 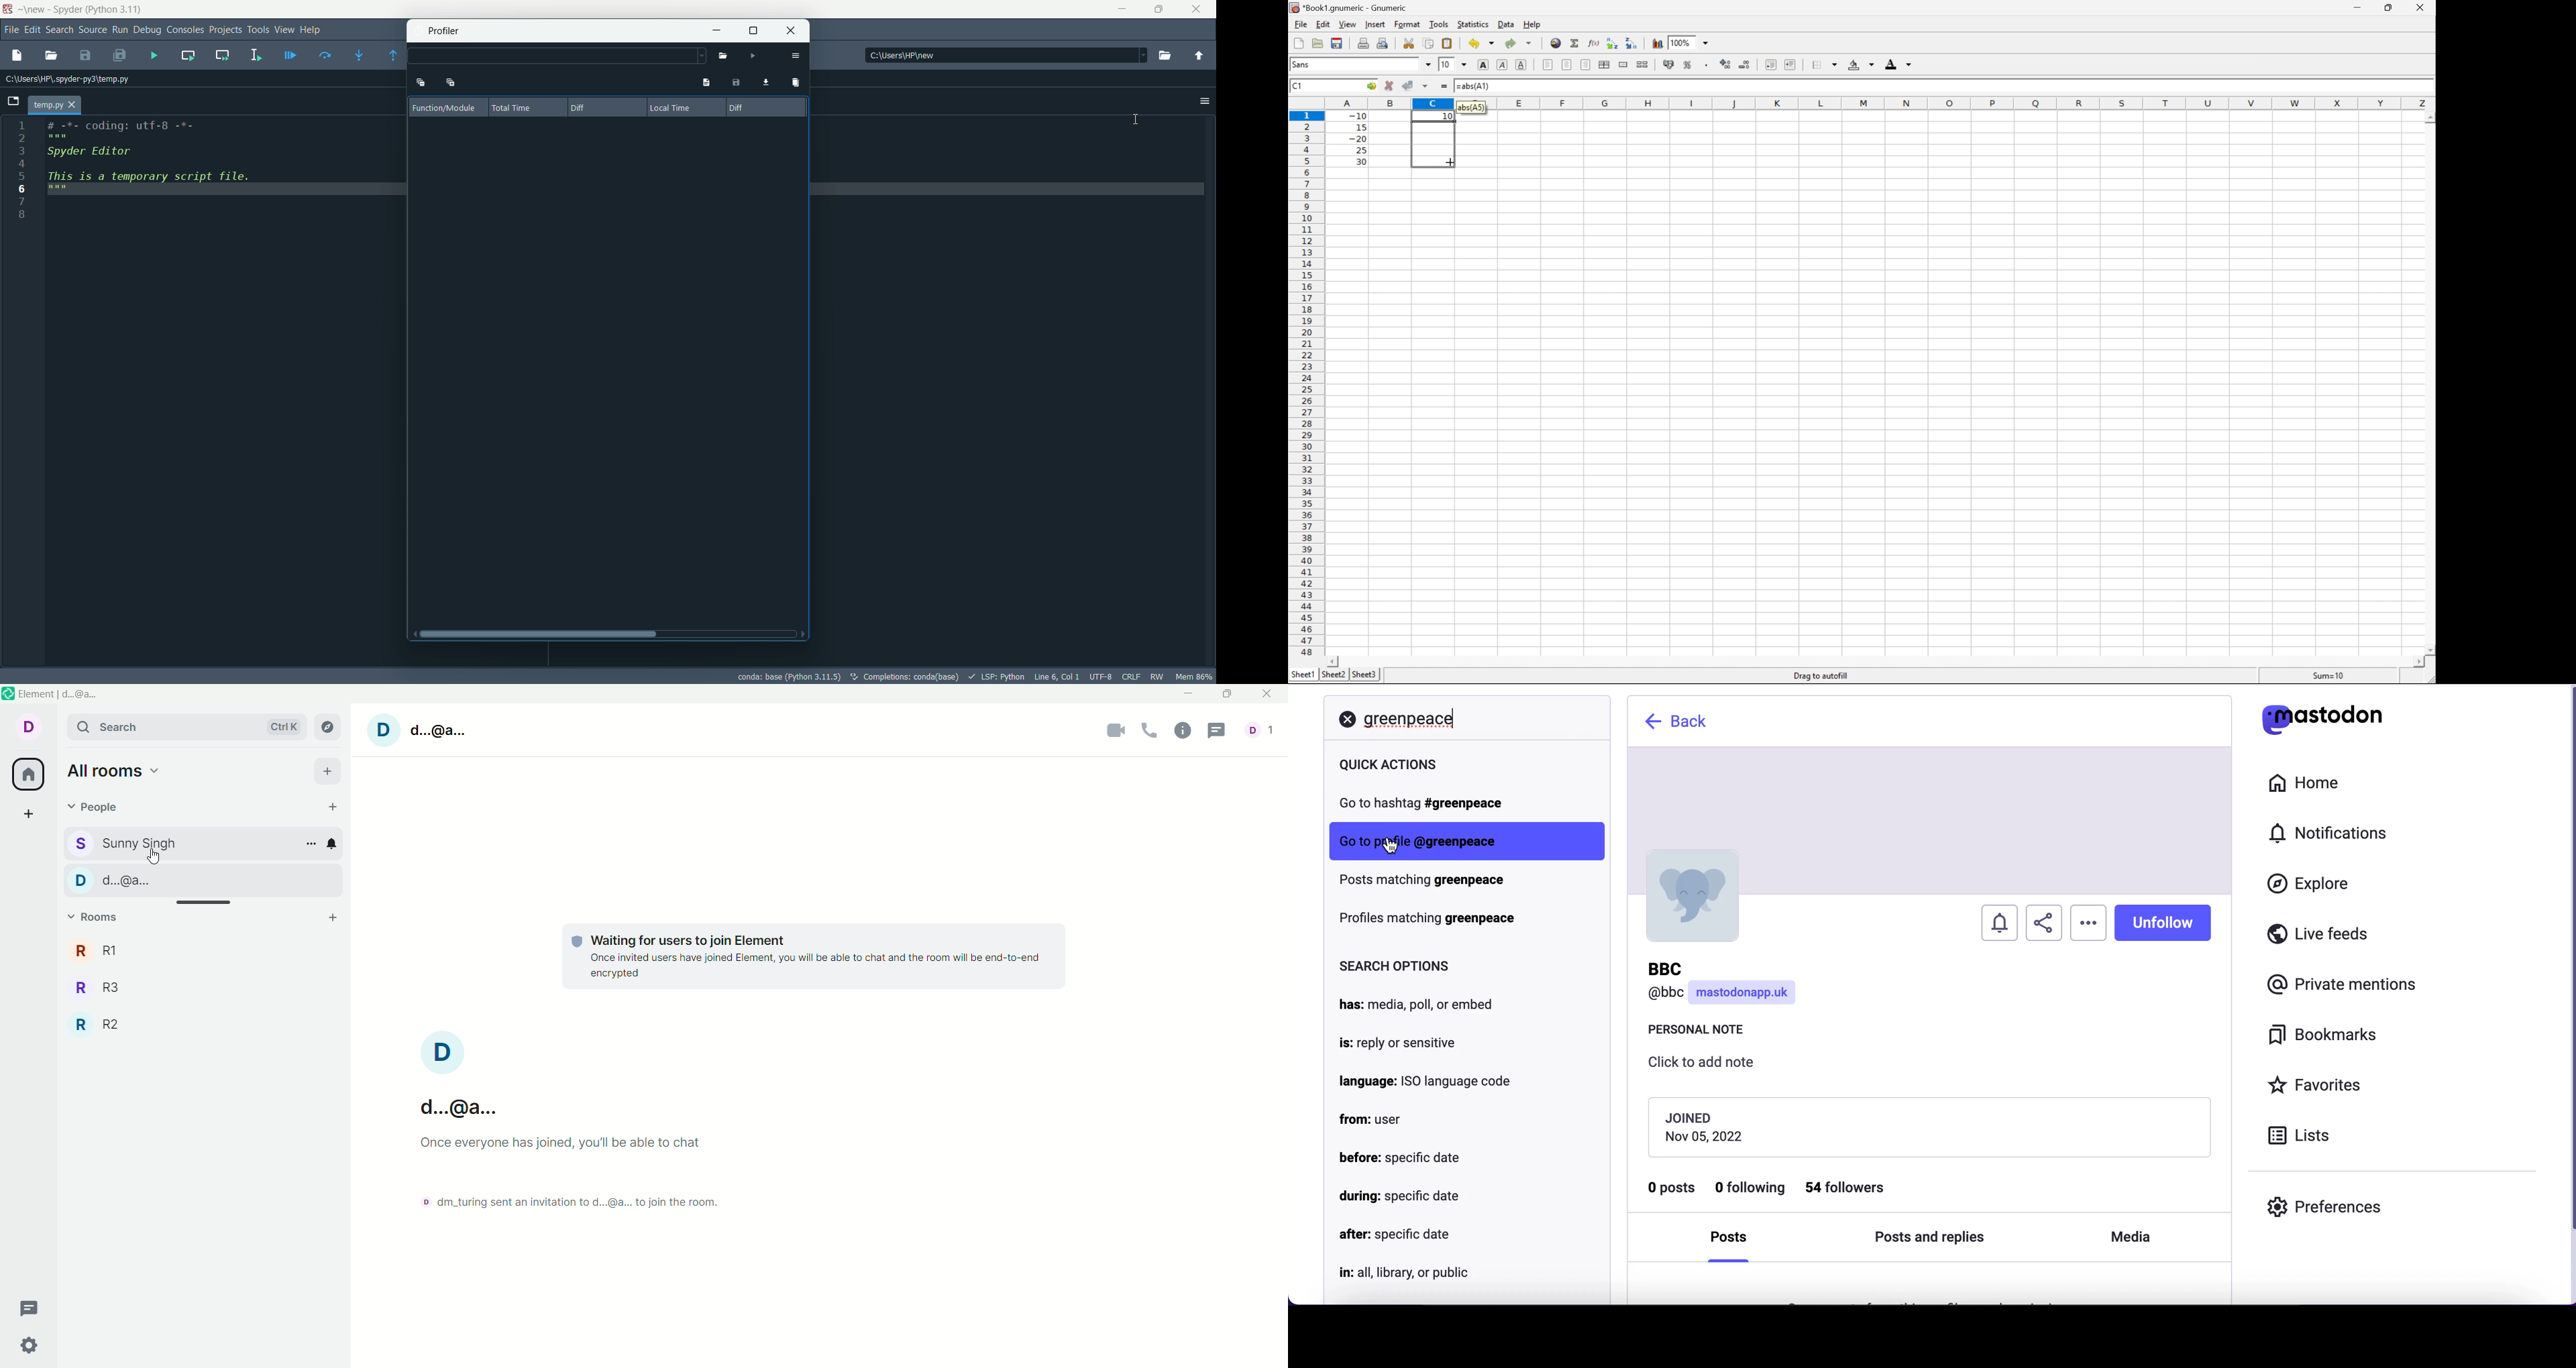 I want to click on New File, so click(x=12, y=102).